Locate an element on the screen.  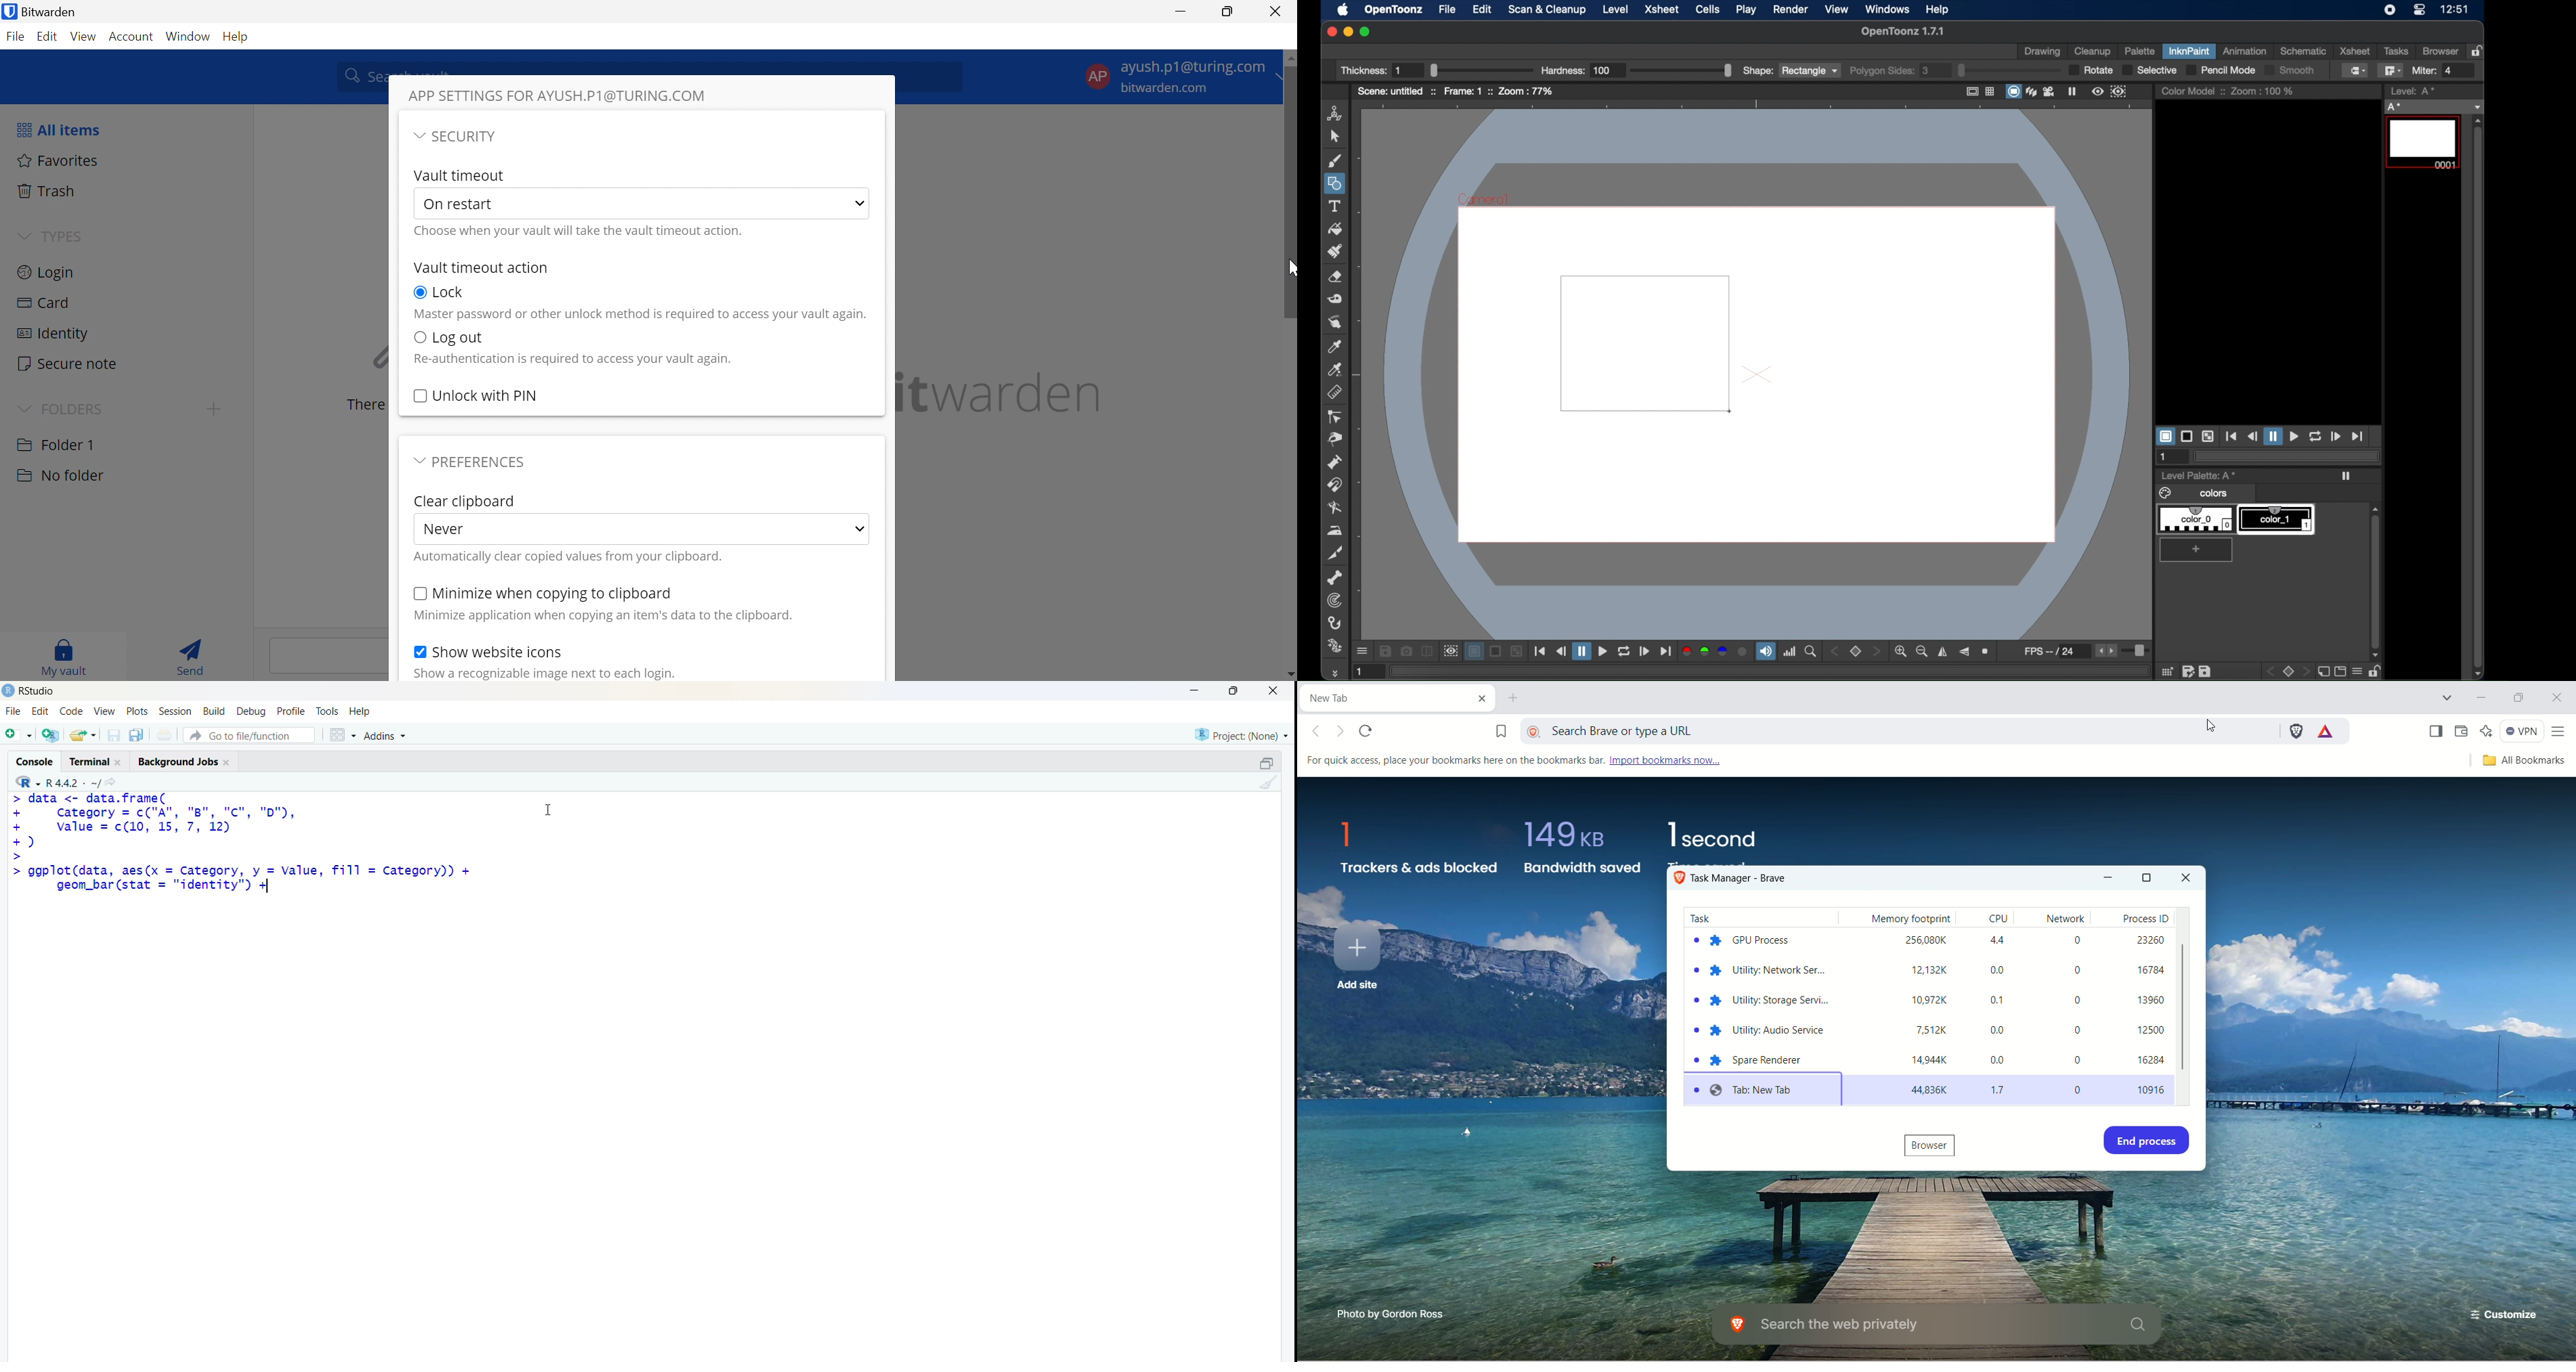
Unlock with PIN is located at coordinates (487, 395).